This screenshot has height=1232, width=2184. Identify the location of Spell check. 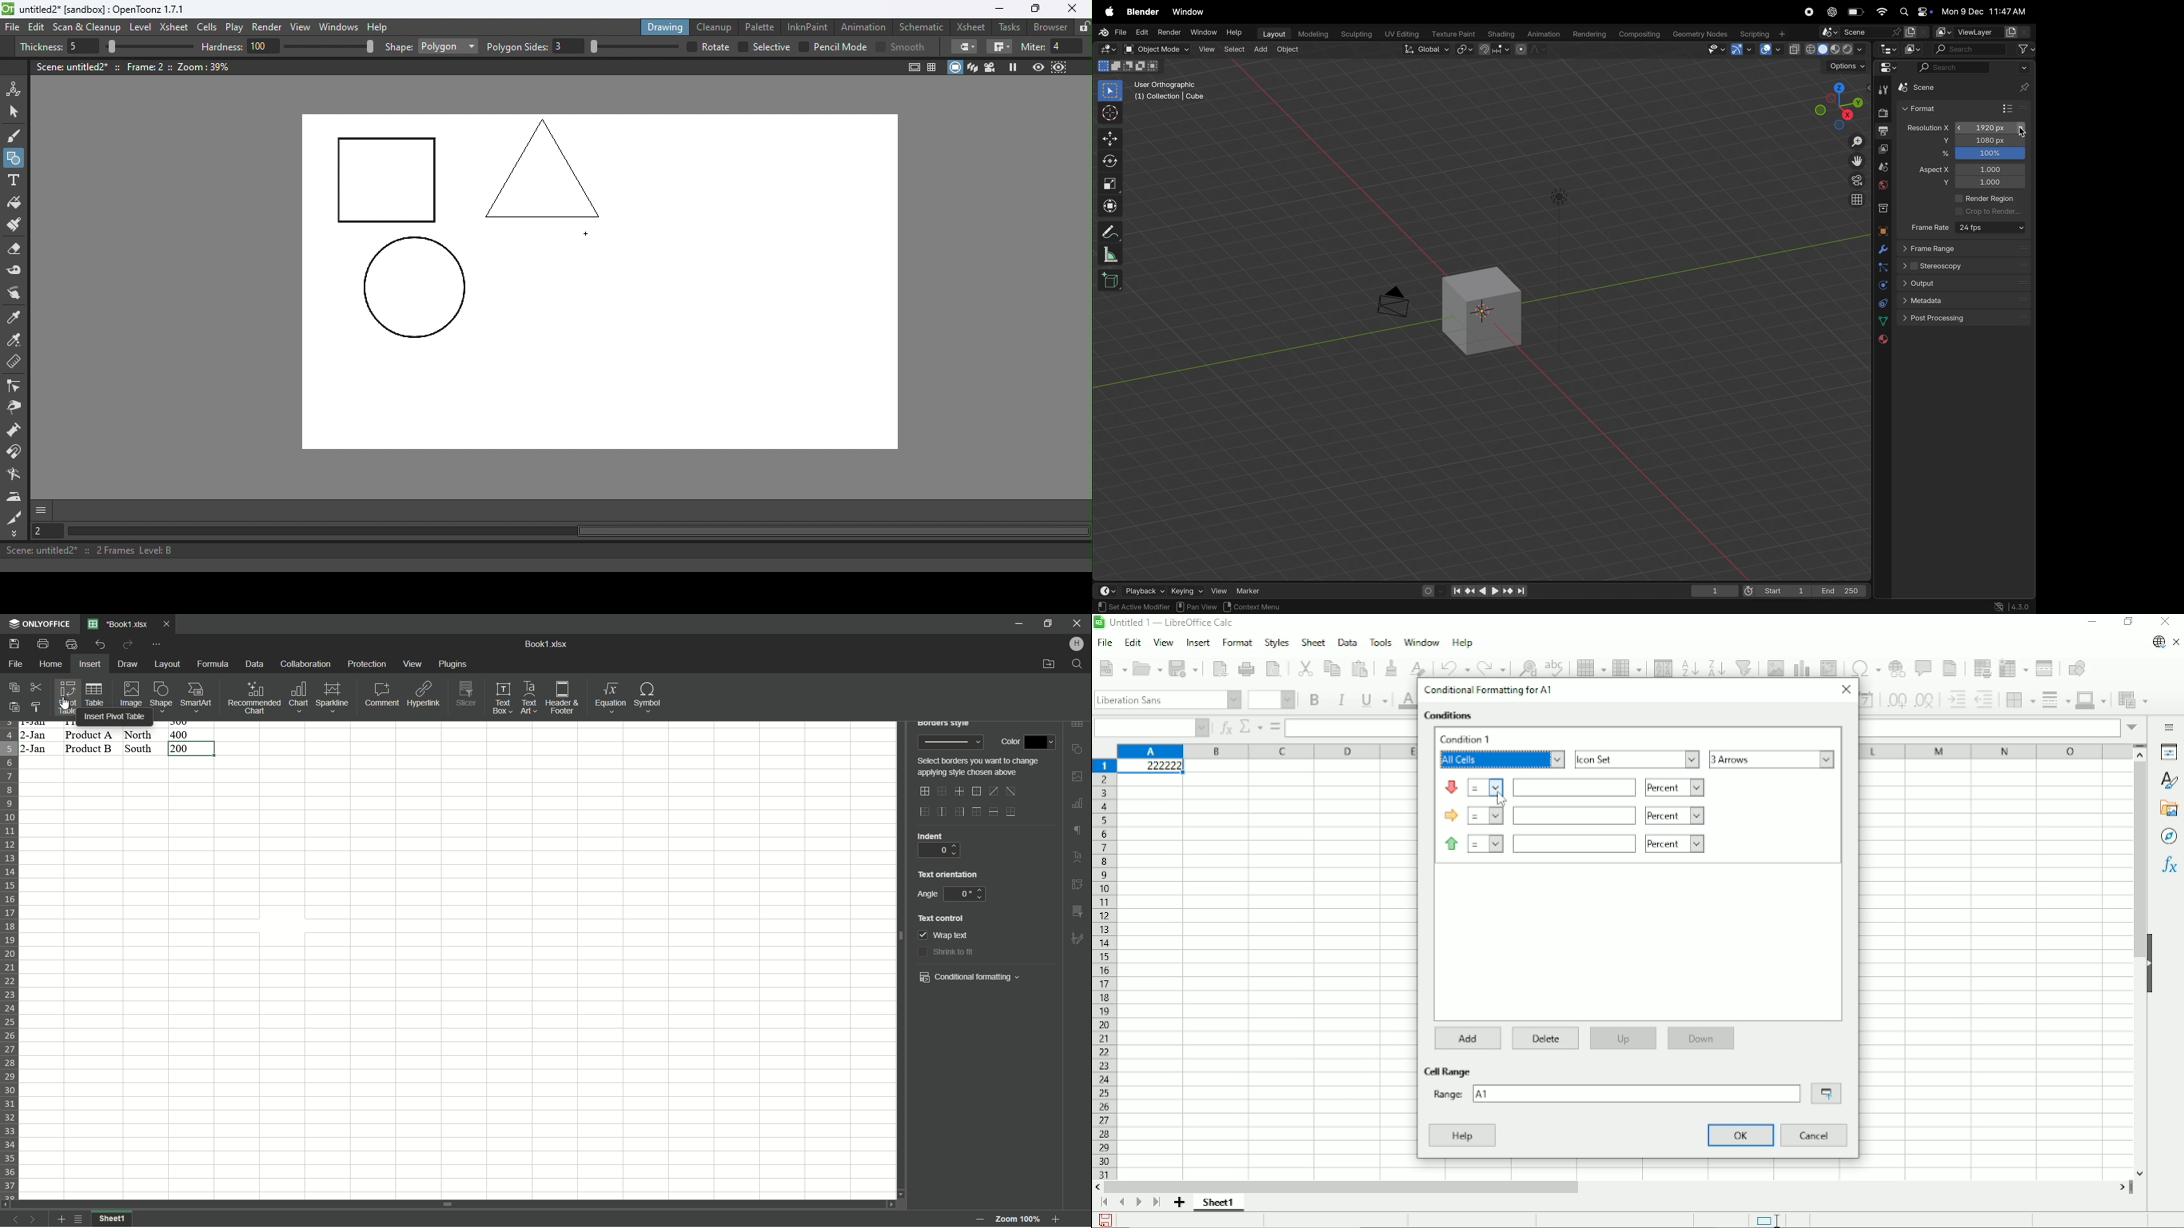
(1556, 664).